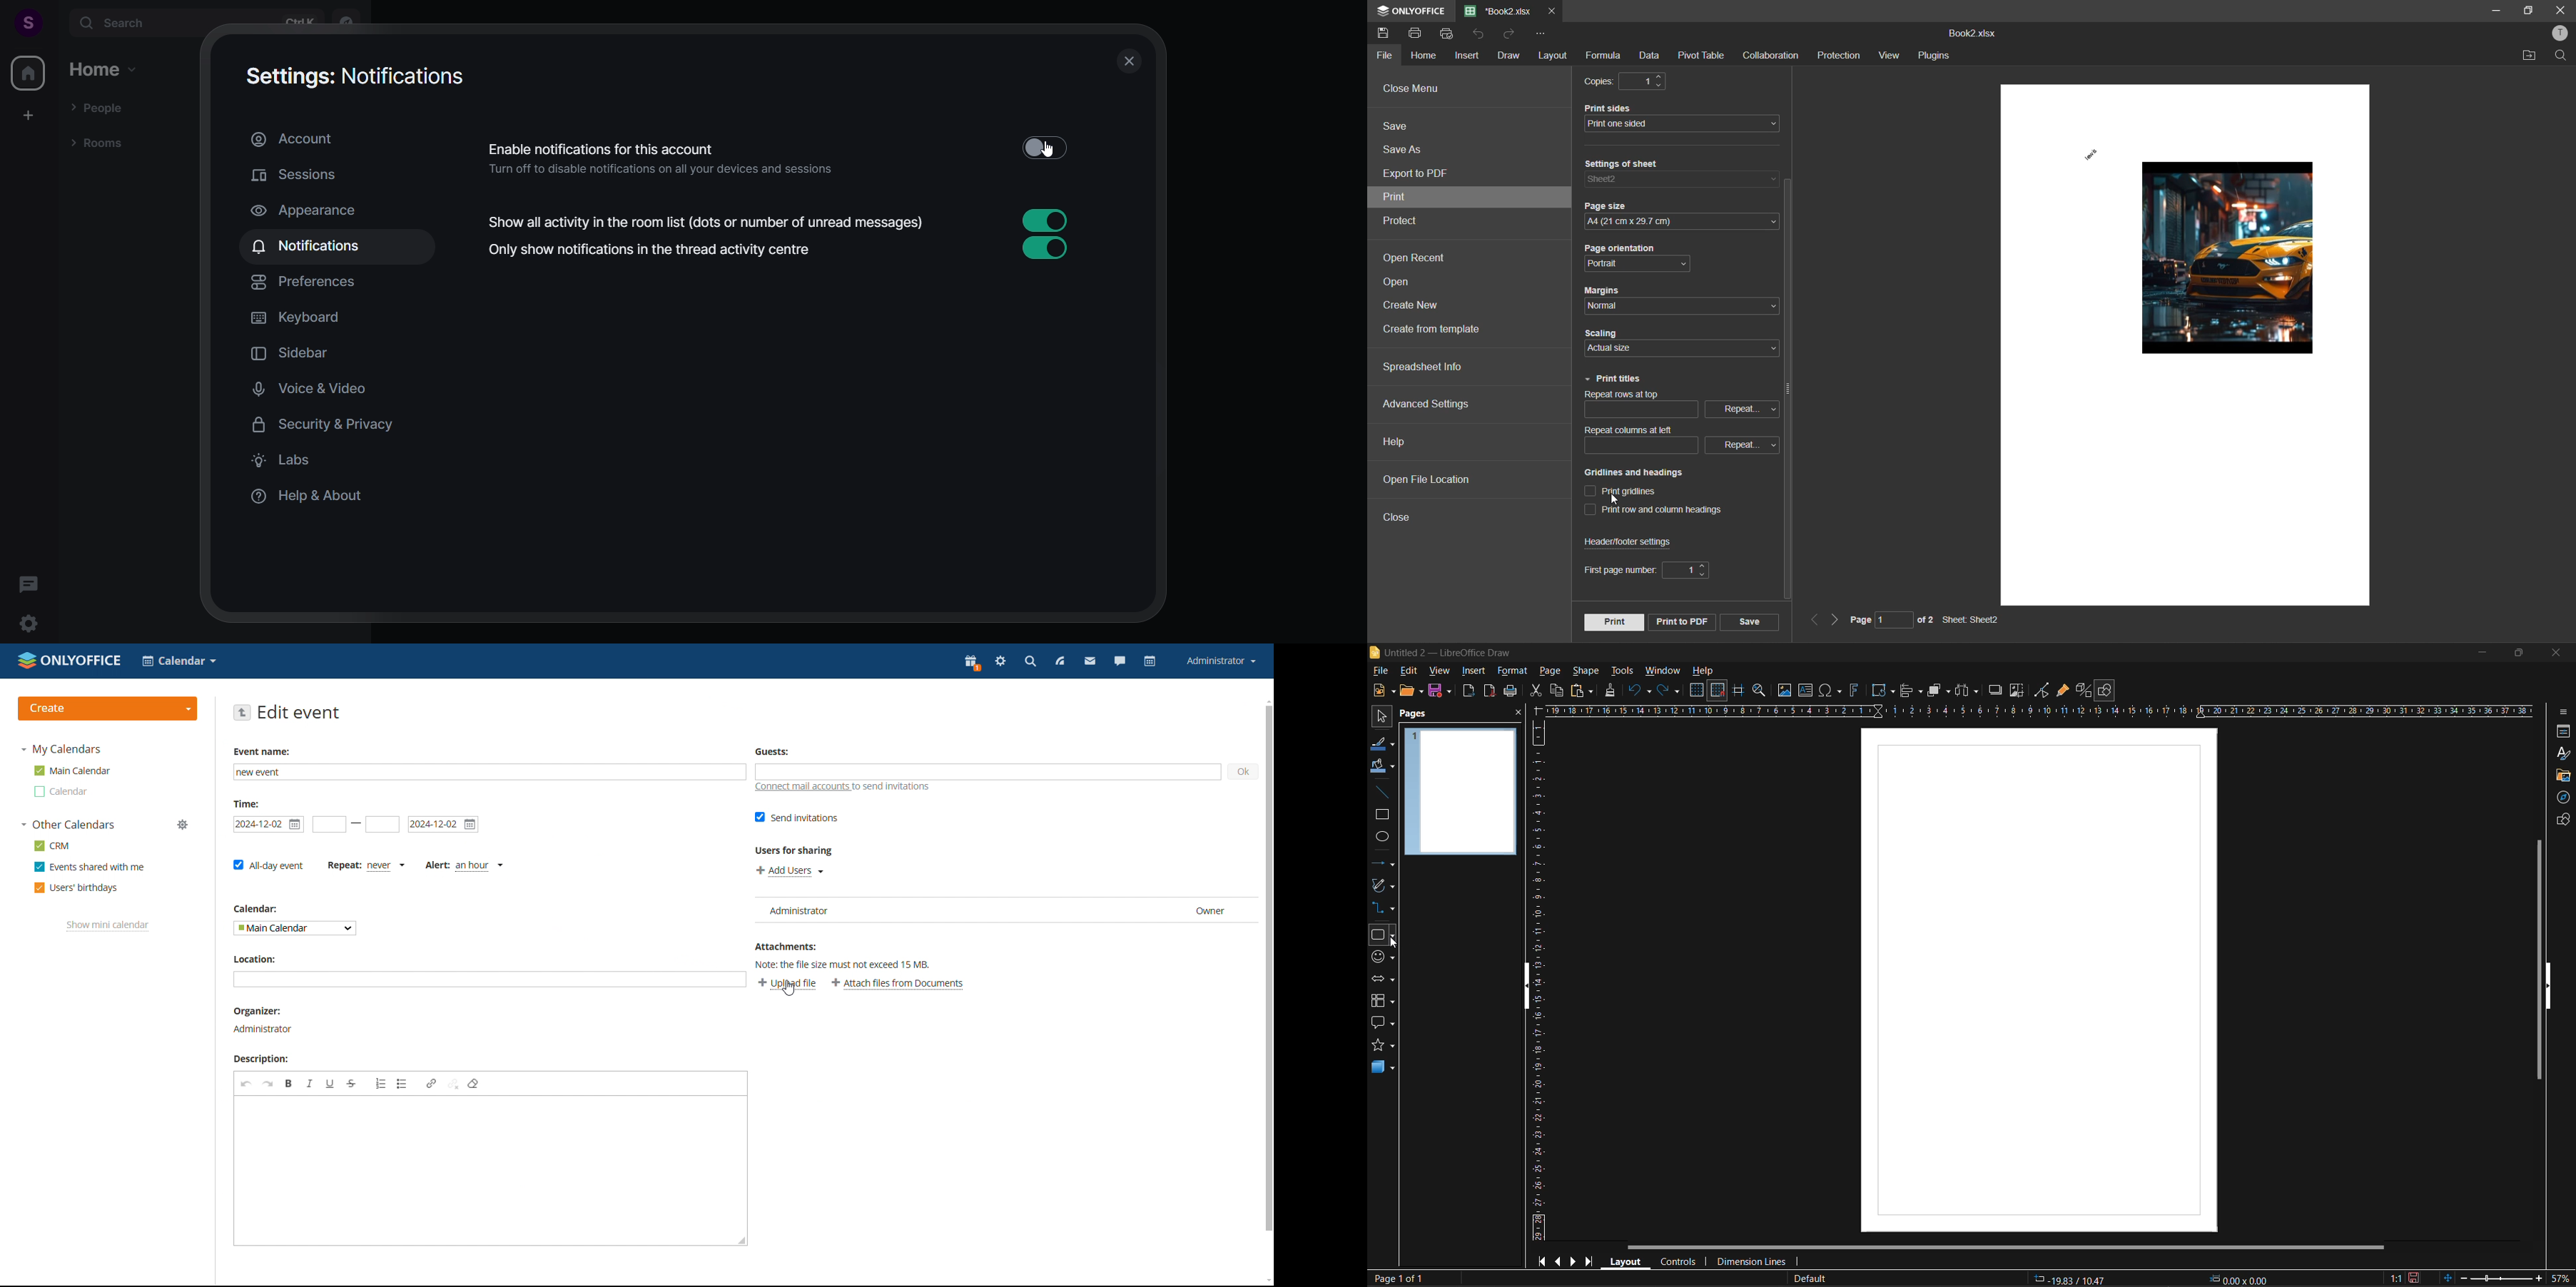 This screenshot has height=1288, width=2576. Describe the element at coordinates (1635, 474) in the screenshot. I see `gridlines and headings` at that location.